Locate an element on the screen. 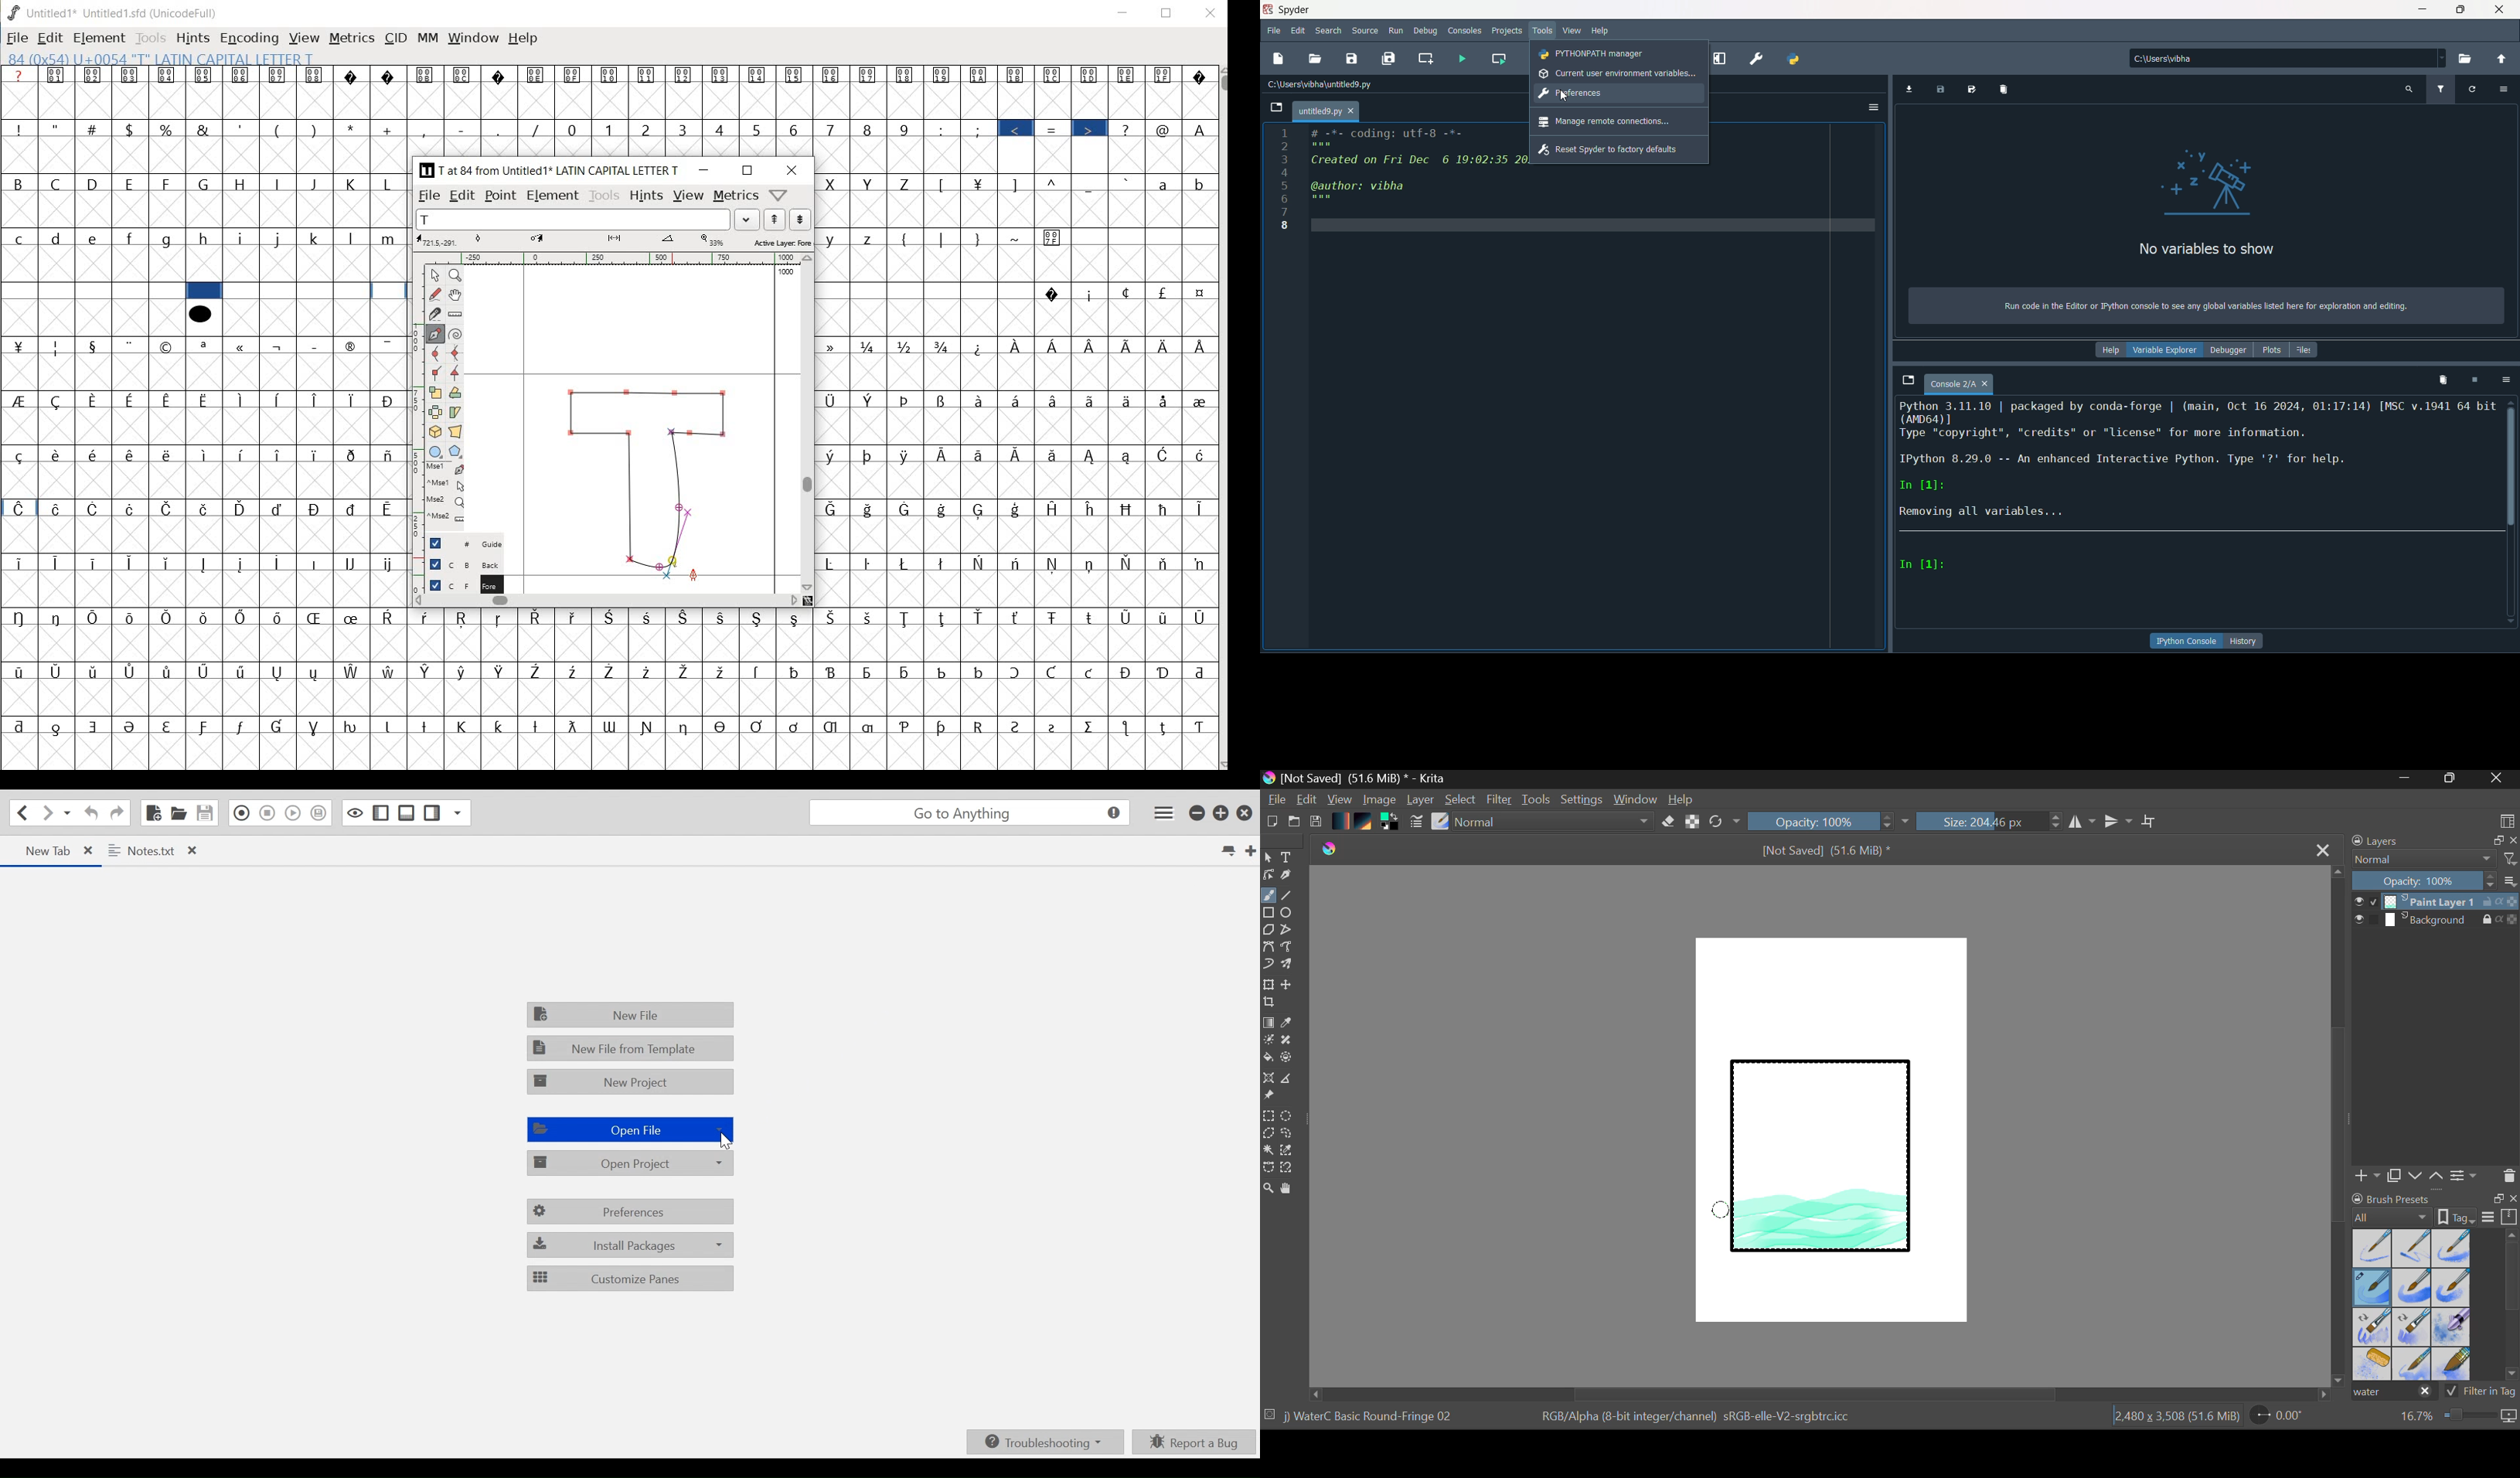 The width and height of the screenshot is (2520, 1484). Minimize is located at coordinates (2452, 779).